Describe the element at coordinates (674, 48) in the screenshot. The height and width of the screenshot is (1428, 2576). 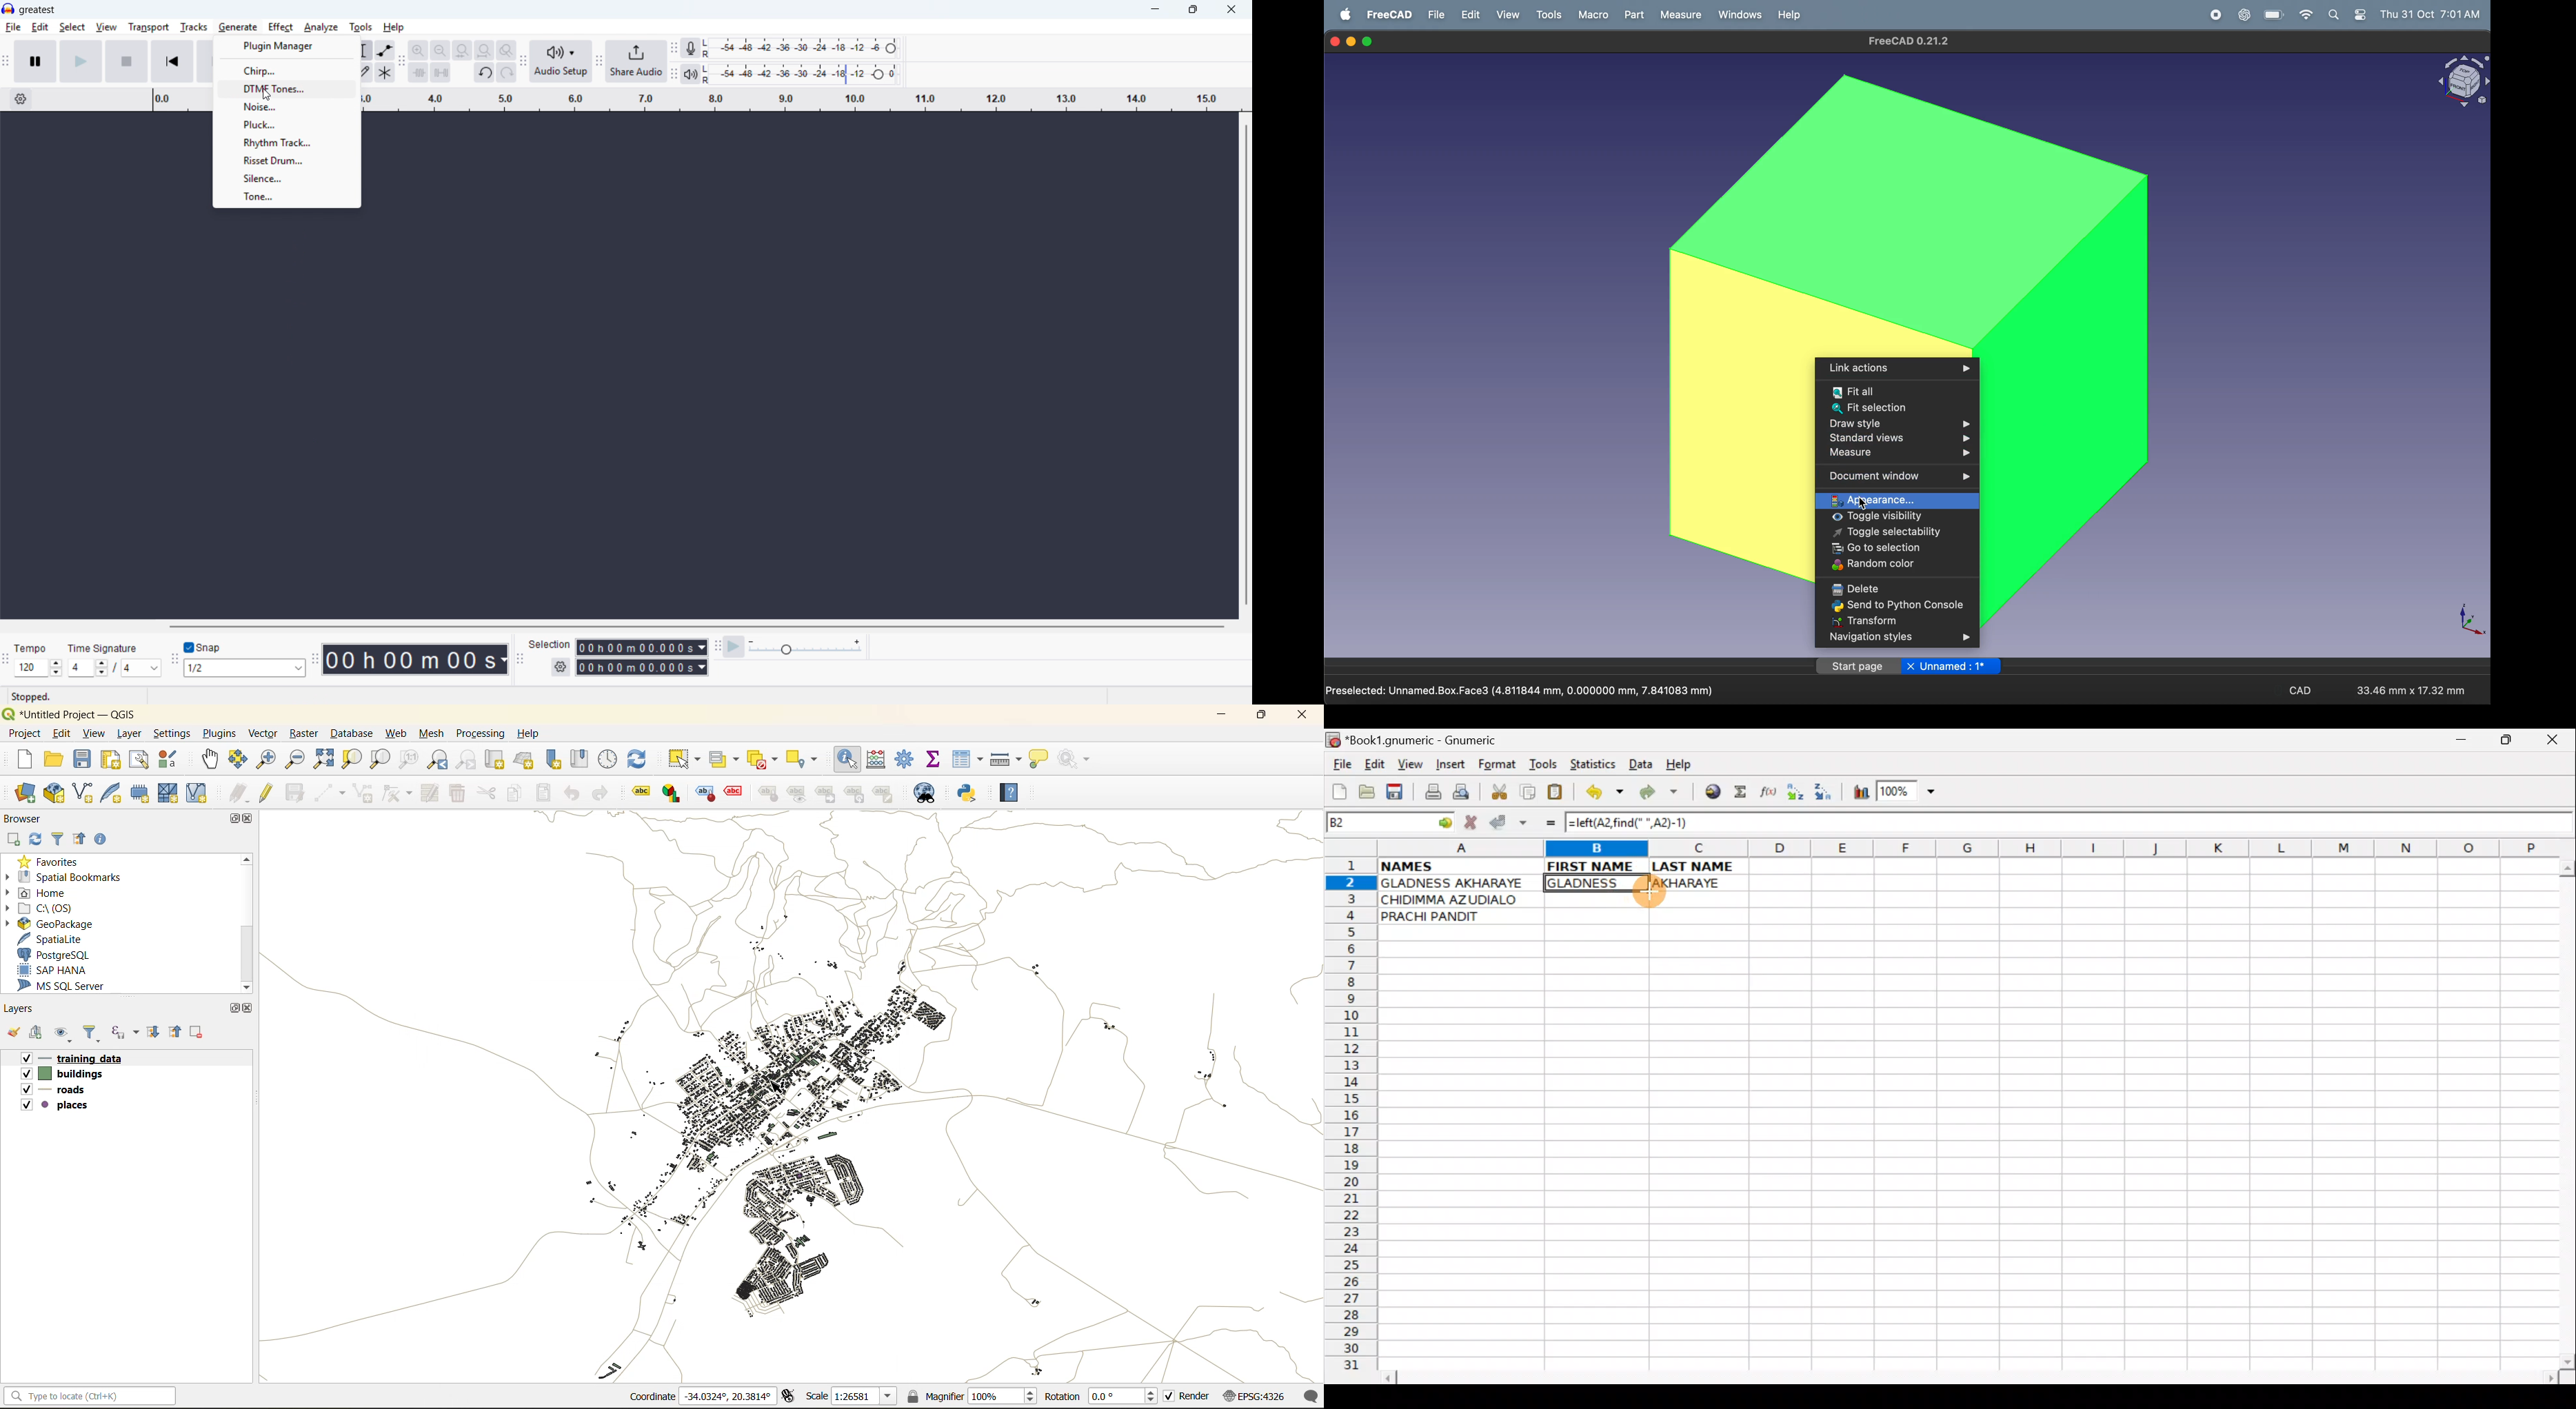
I see `recording meter toolbar` at that location.